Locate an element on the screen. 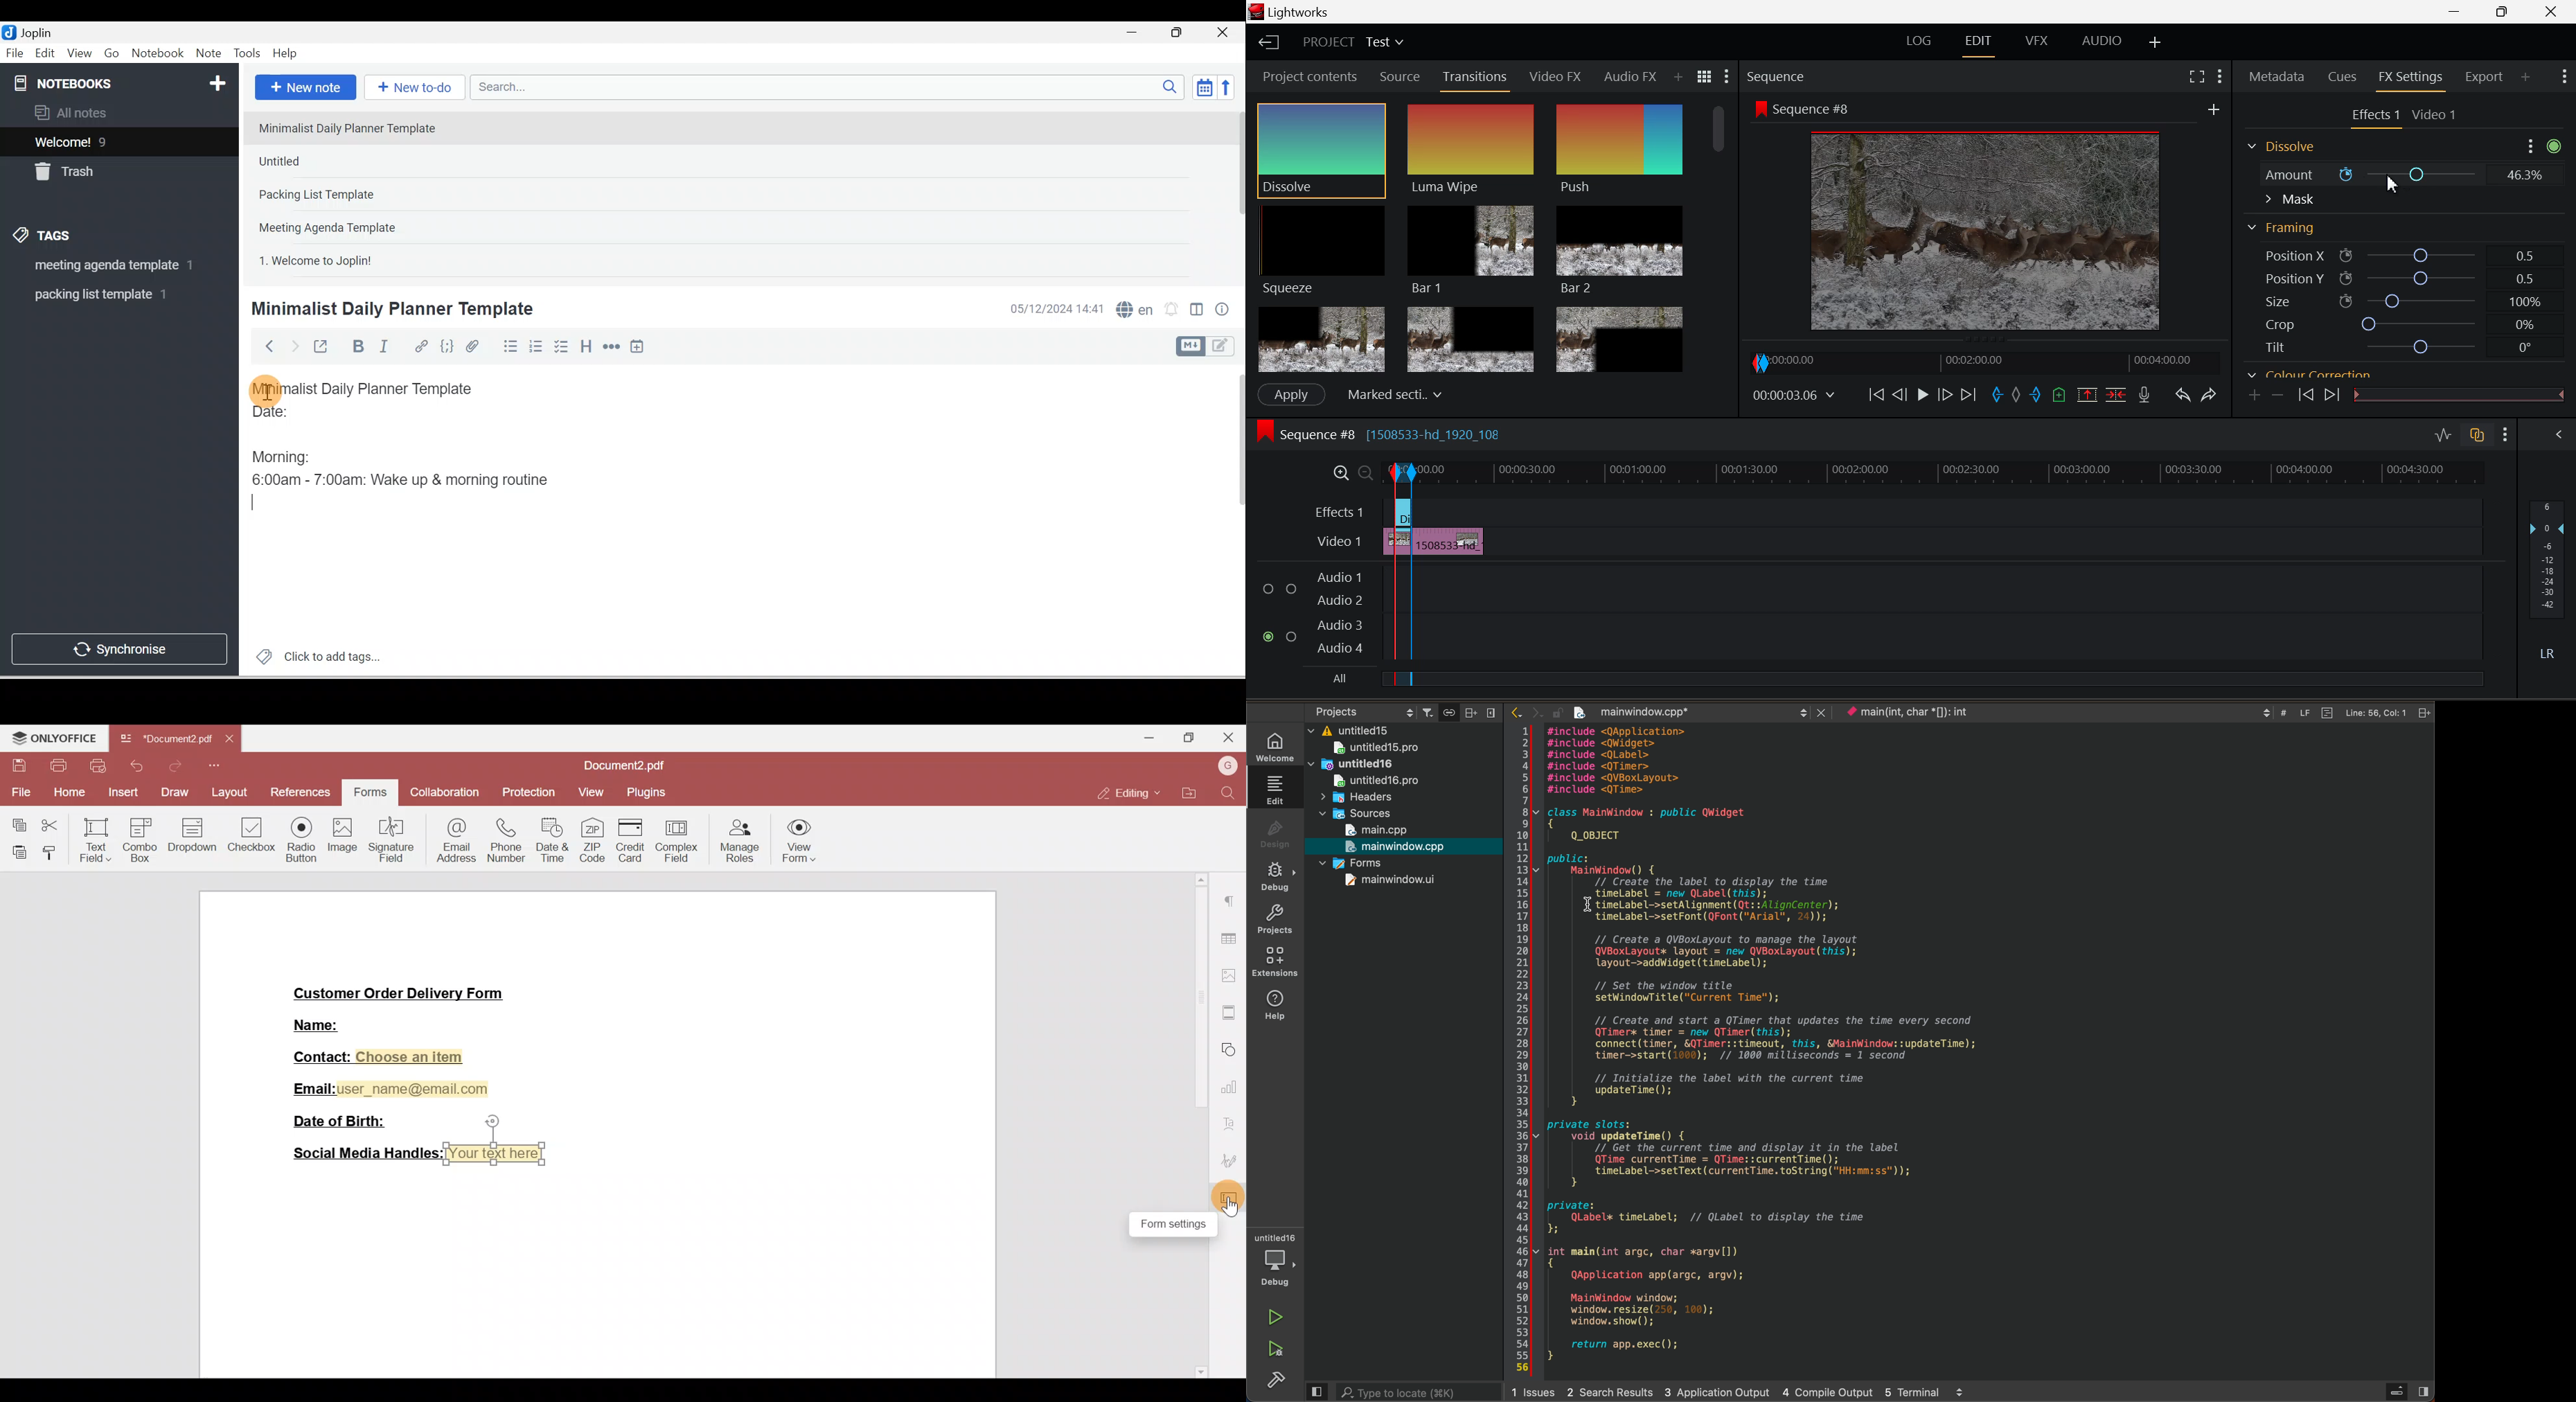  Cursor is located at coordinates (266, 389).